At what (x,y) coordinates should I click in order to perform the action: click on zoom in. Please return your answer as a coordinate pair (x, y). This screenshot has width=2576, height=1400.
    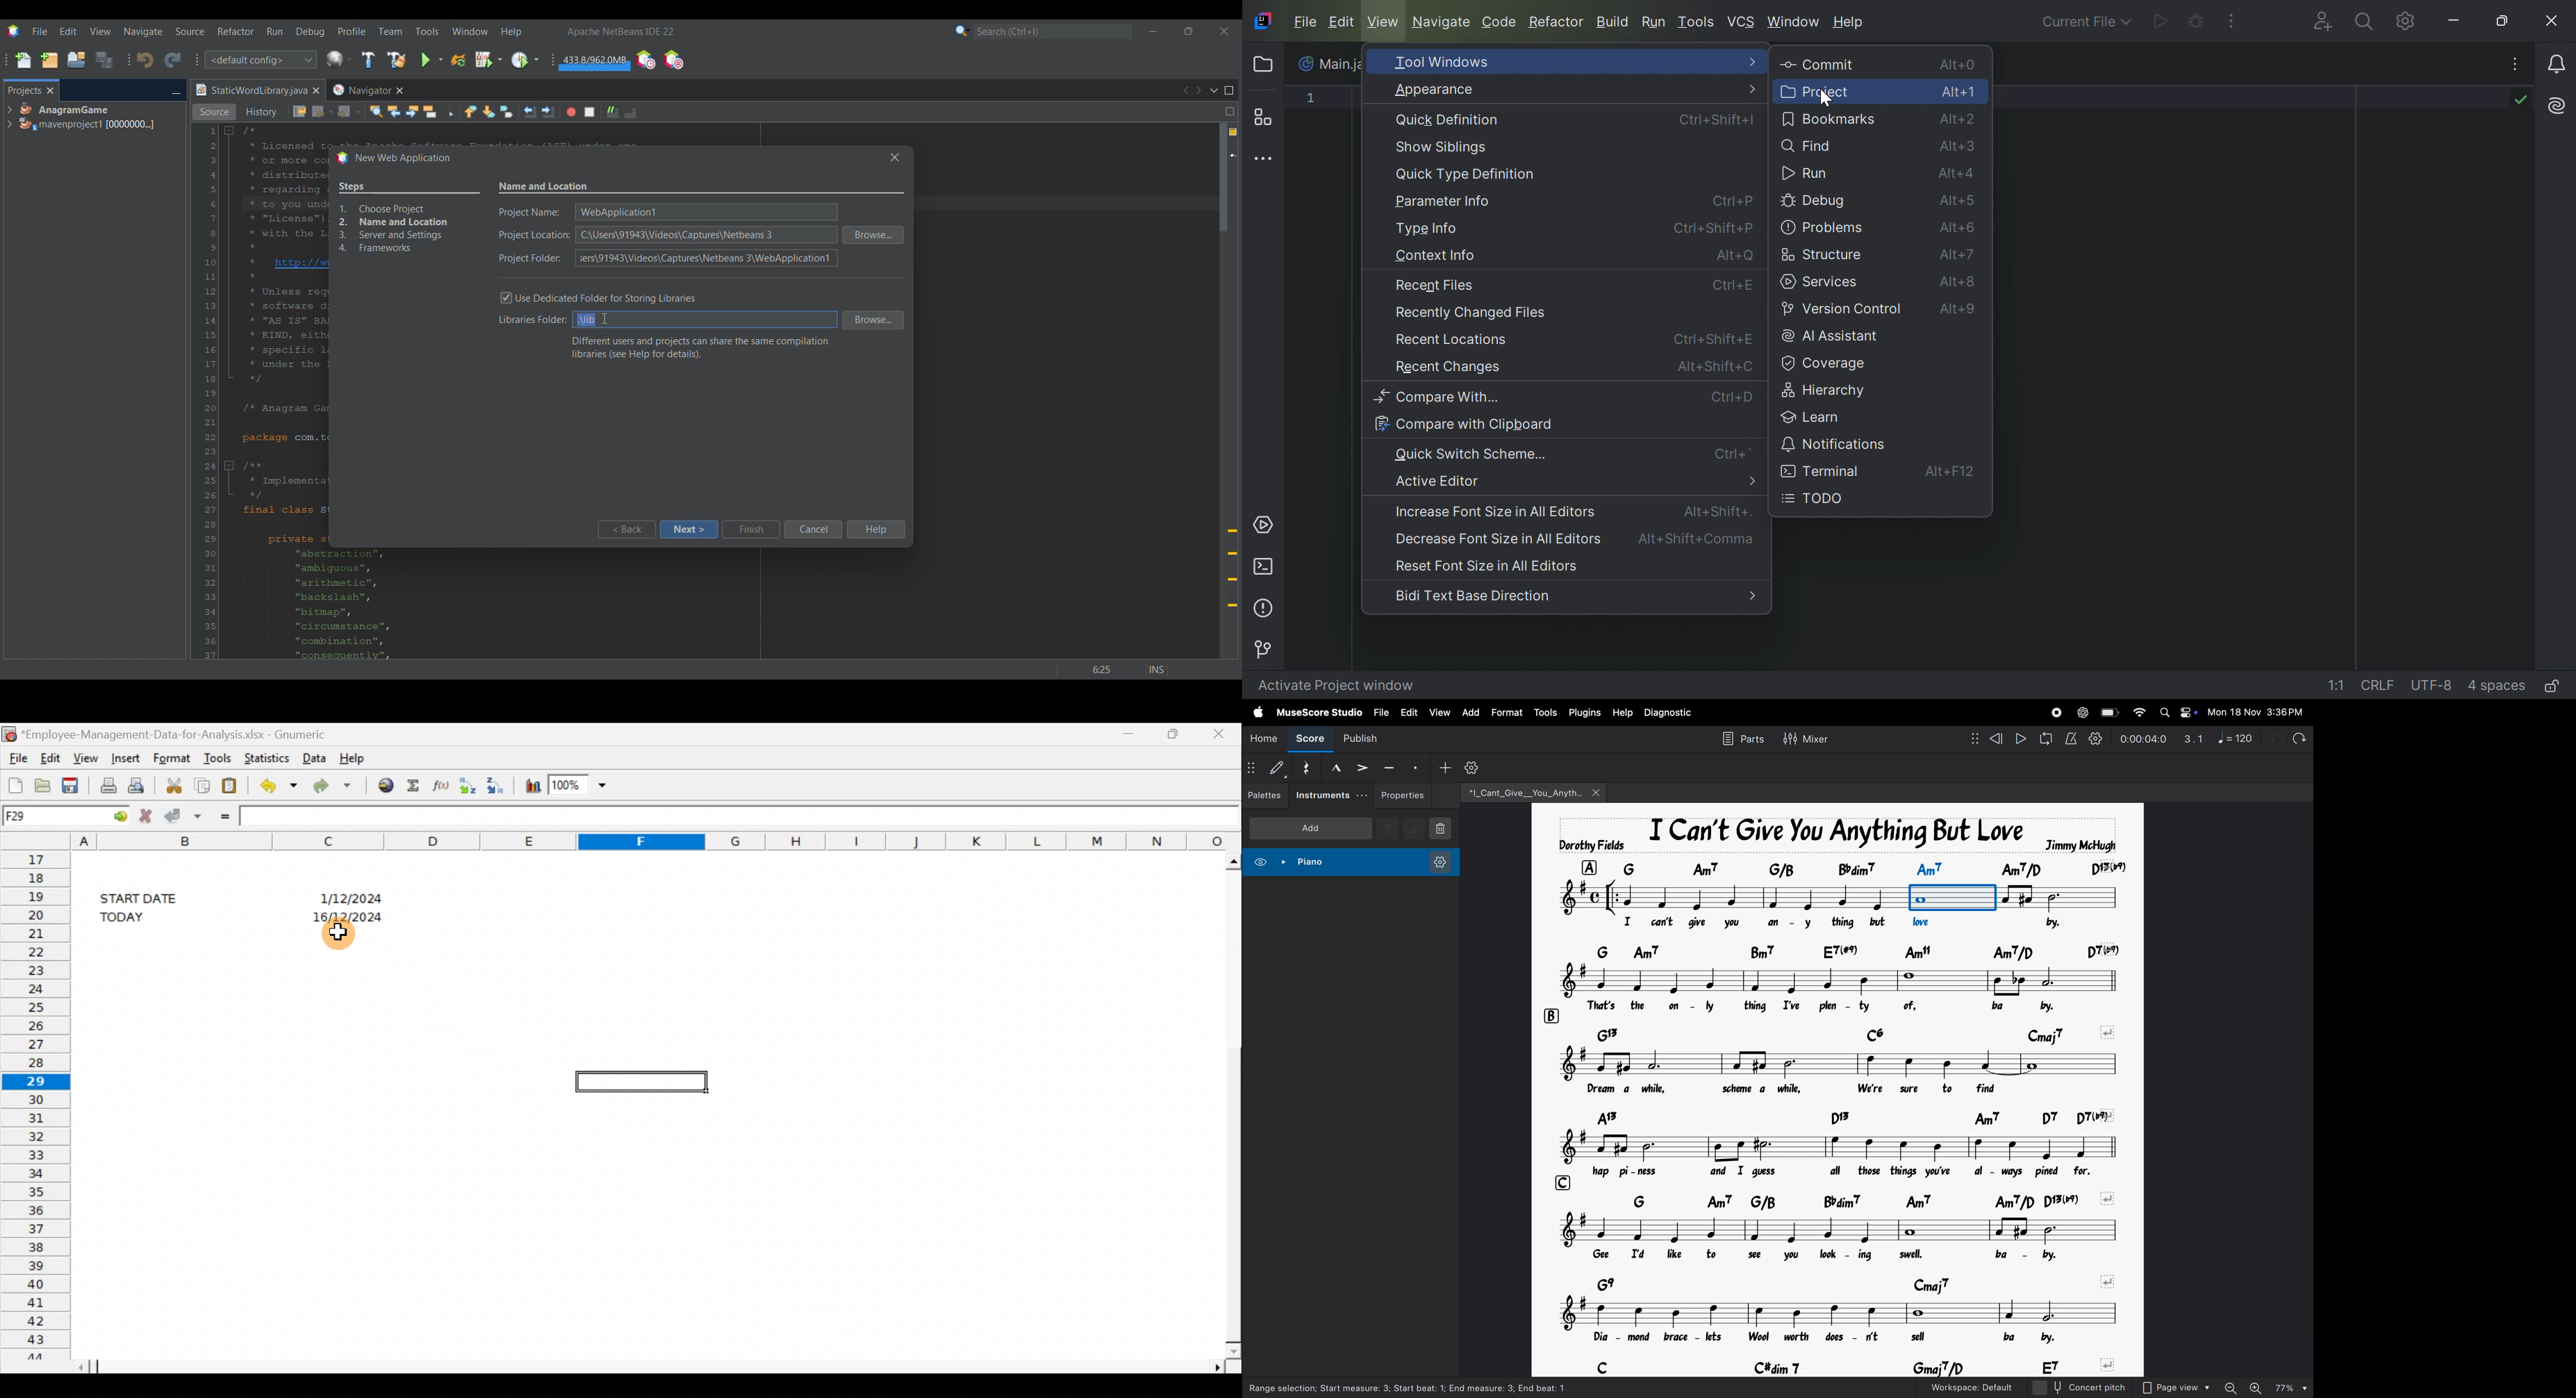
    Looking at the image, I should click on (2256, 1387).